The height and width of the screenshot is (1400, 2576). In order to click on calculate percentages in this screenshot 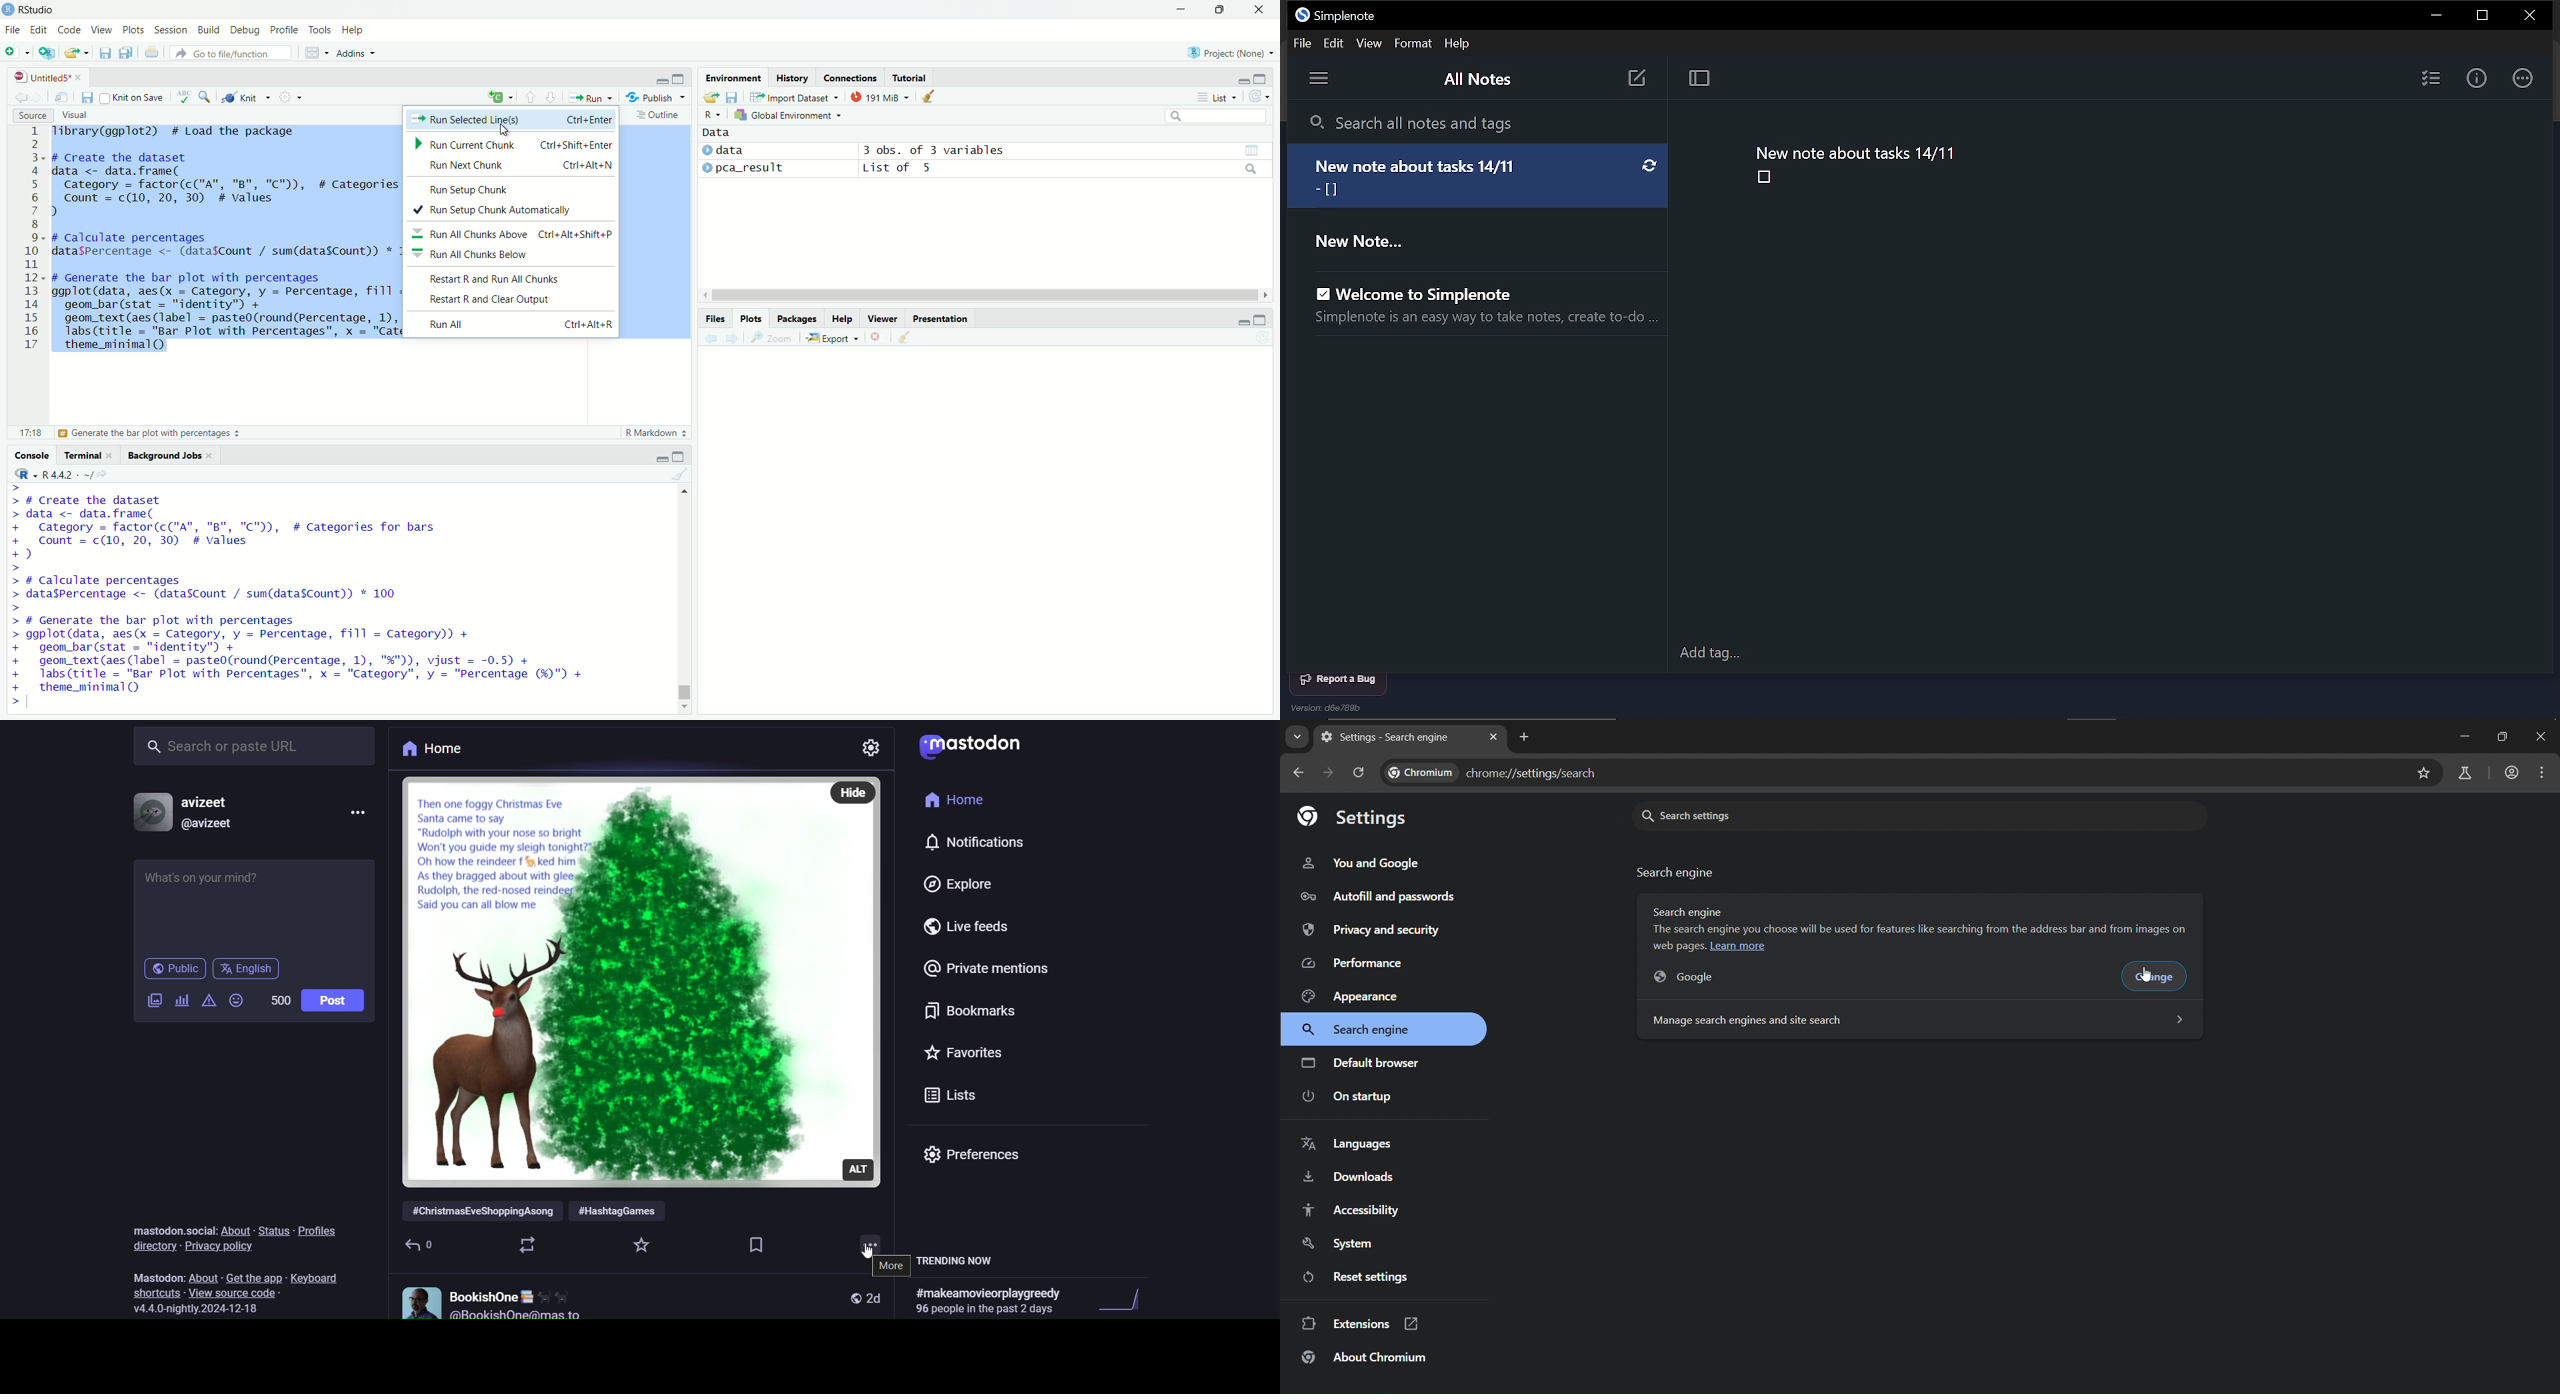, I will do `click(94, 433)`.